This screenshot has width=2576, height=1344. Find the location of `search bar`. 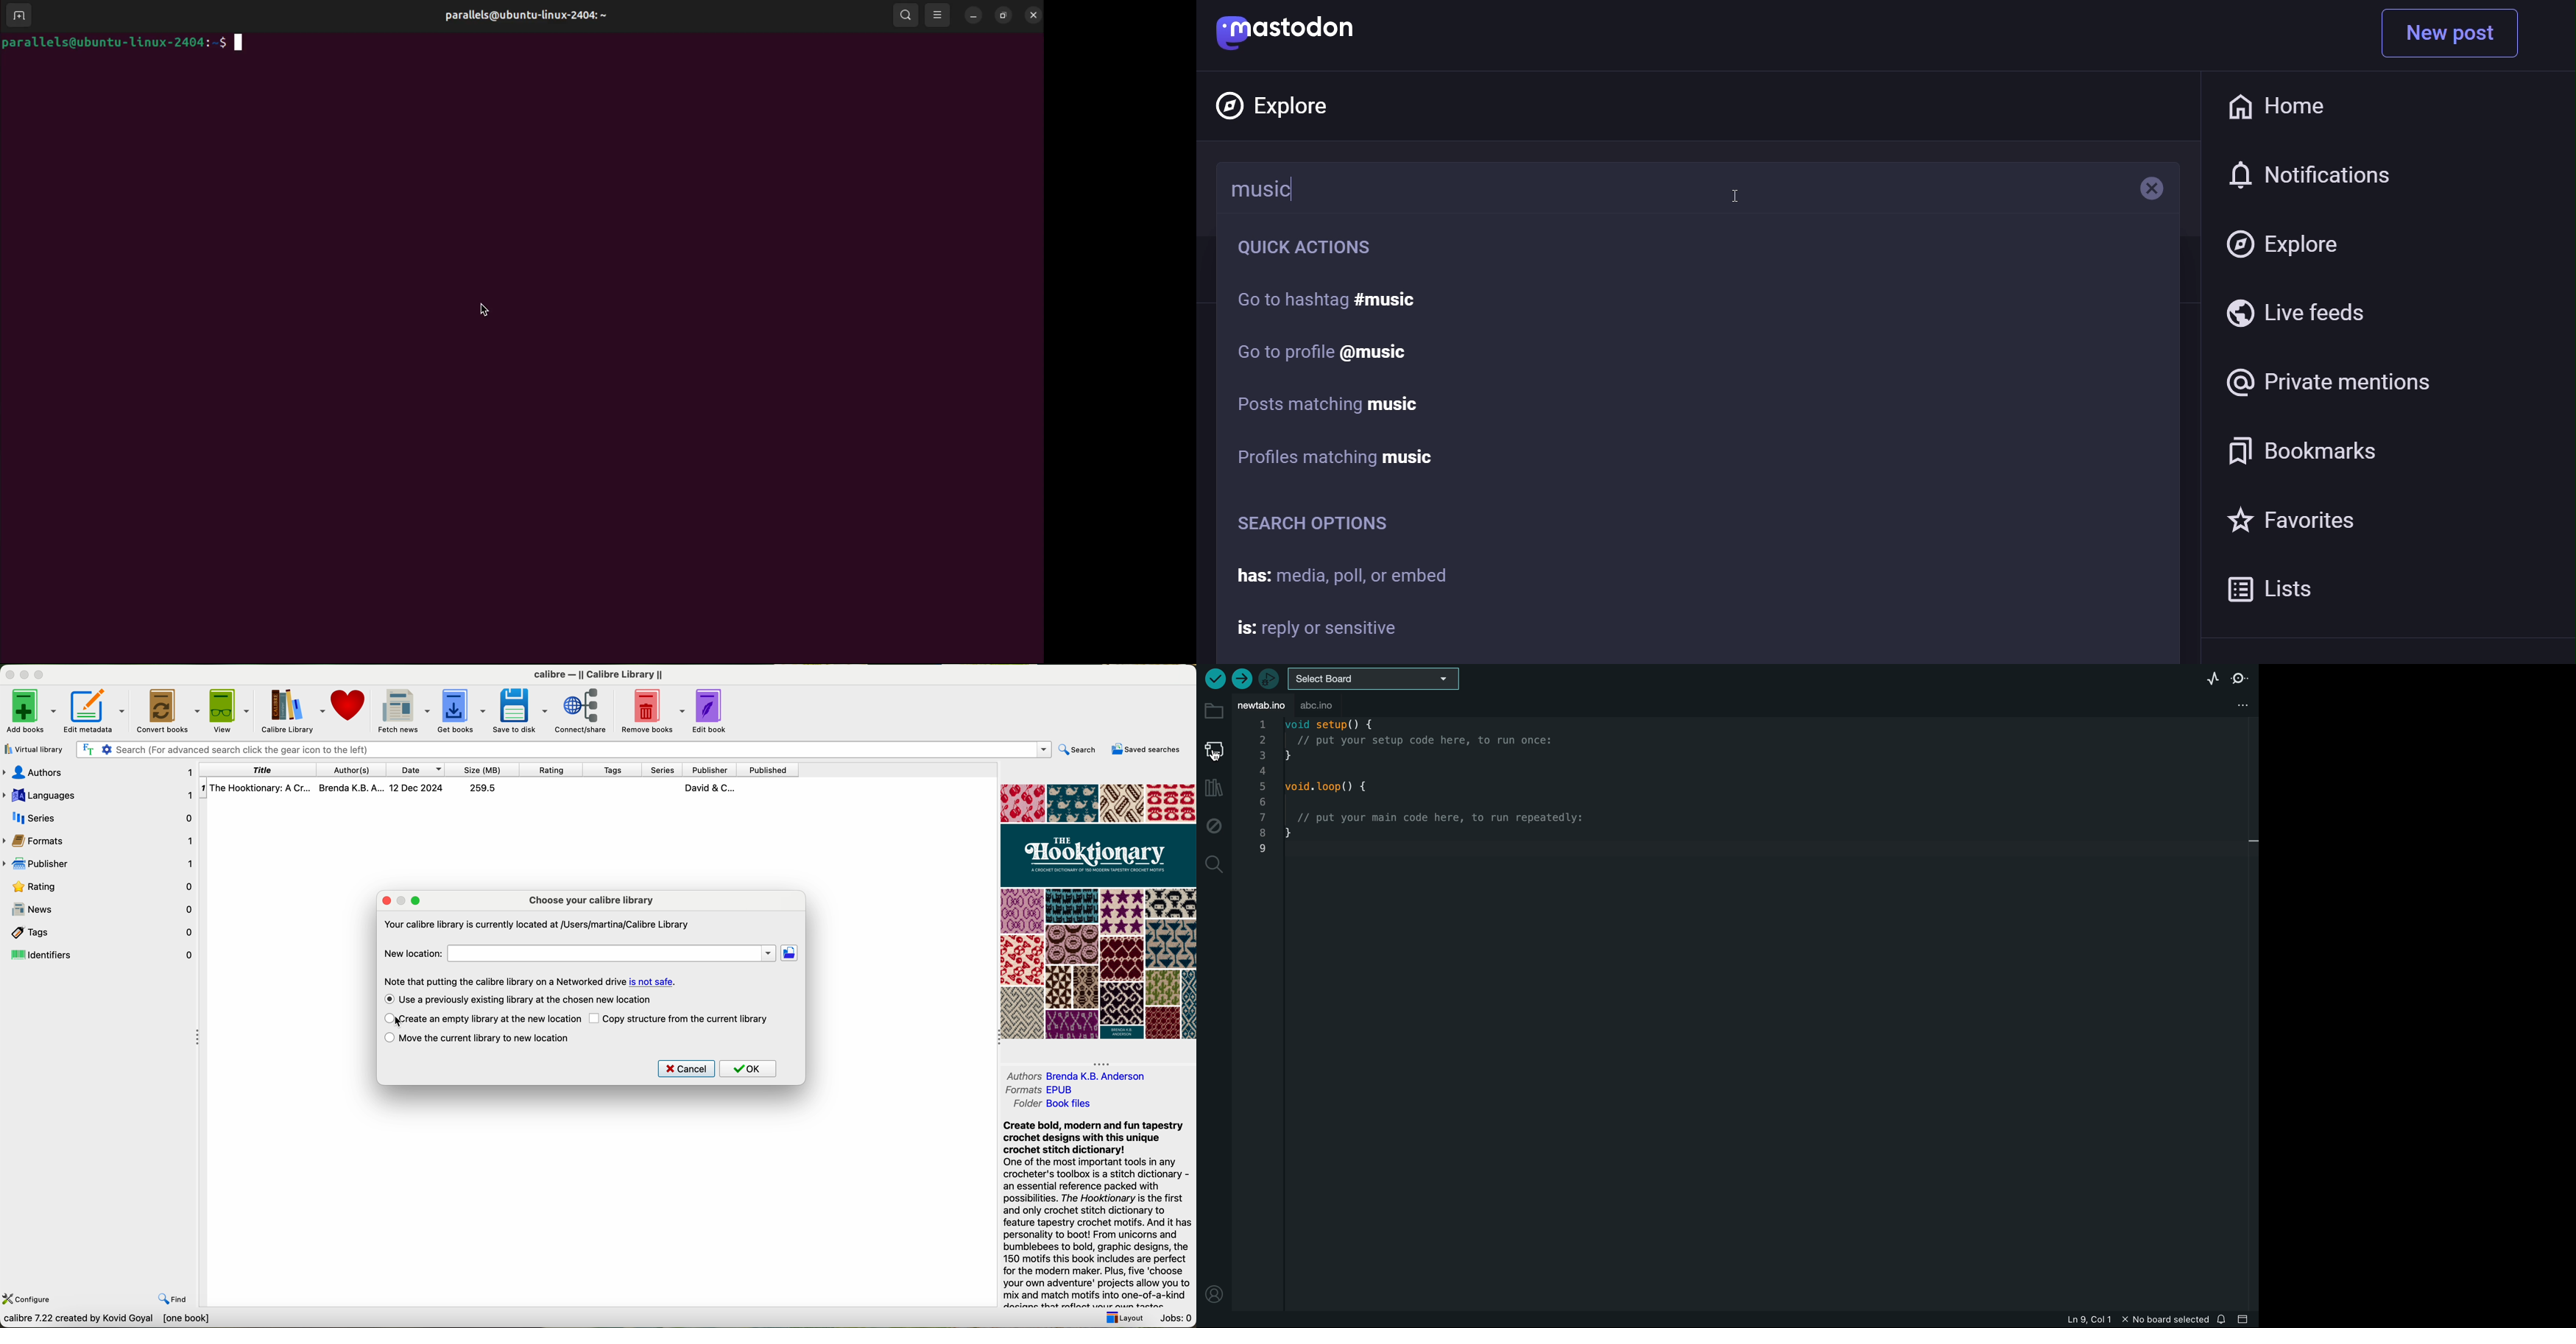

search bar is located at coordinates (587, 749).